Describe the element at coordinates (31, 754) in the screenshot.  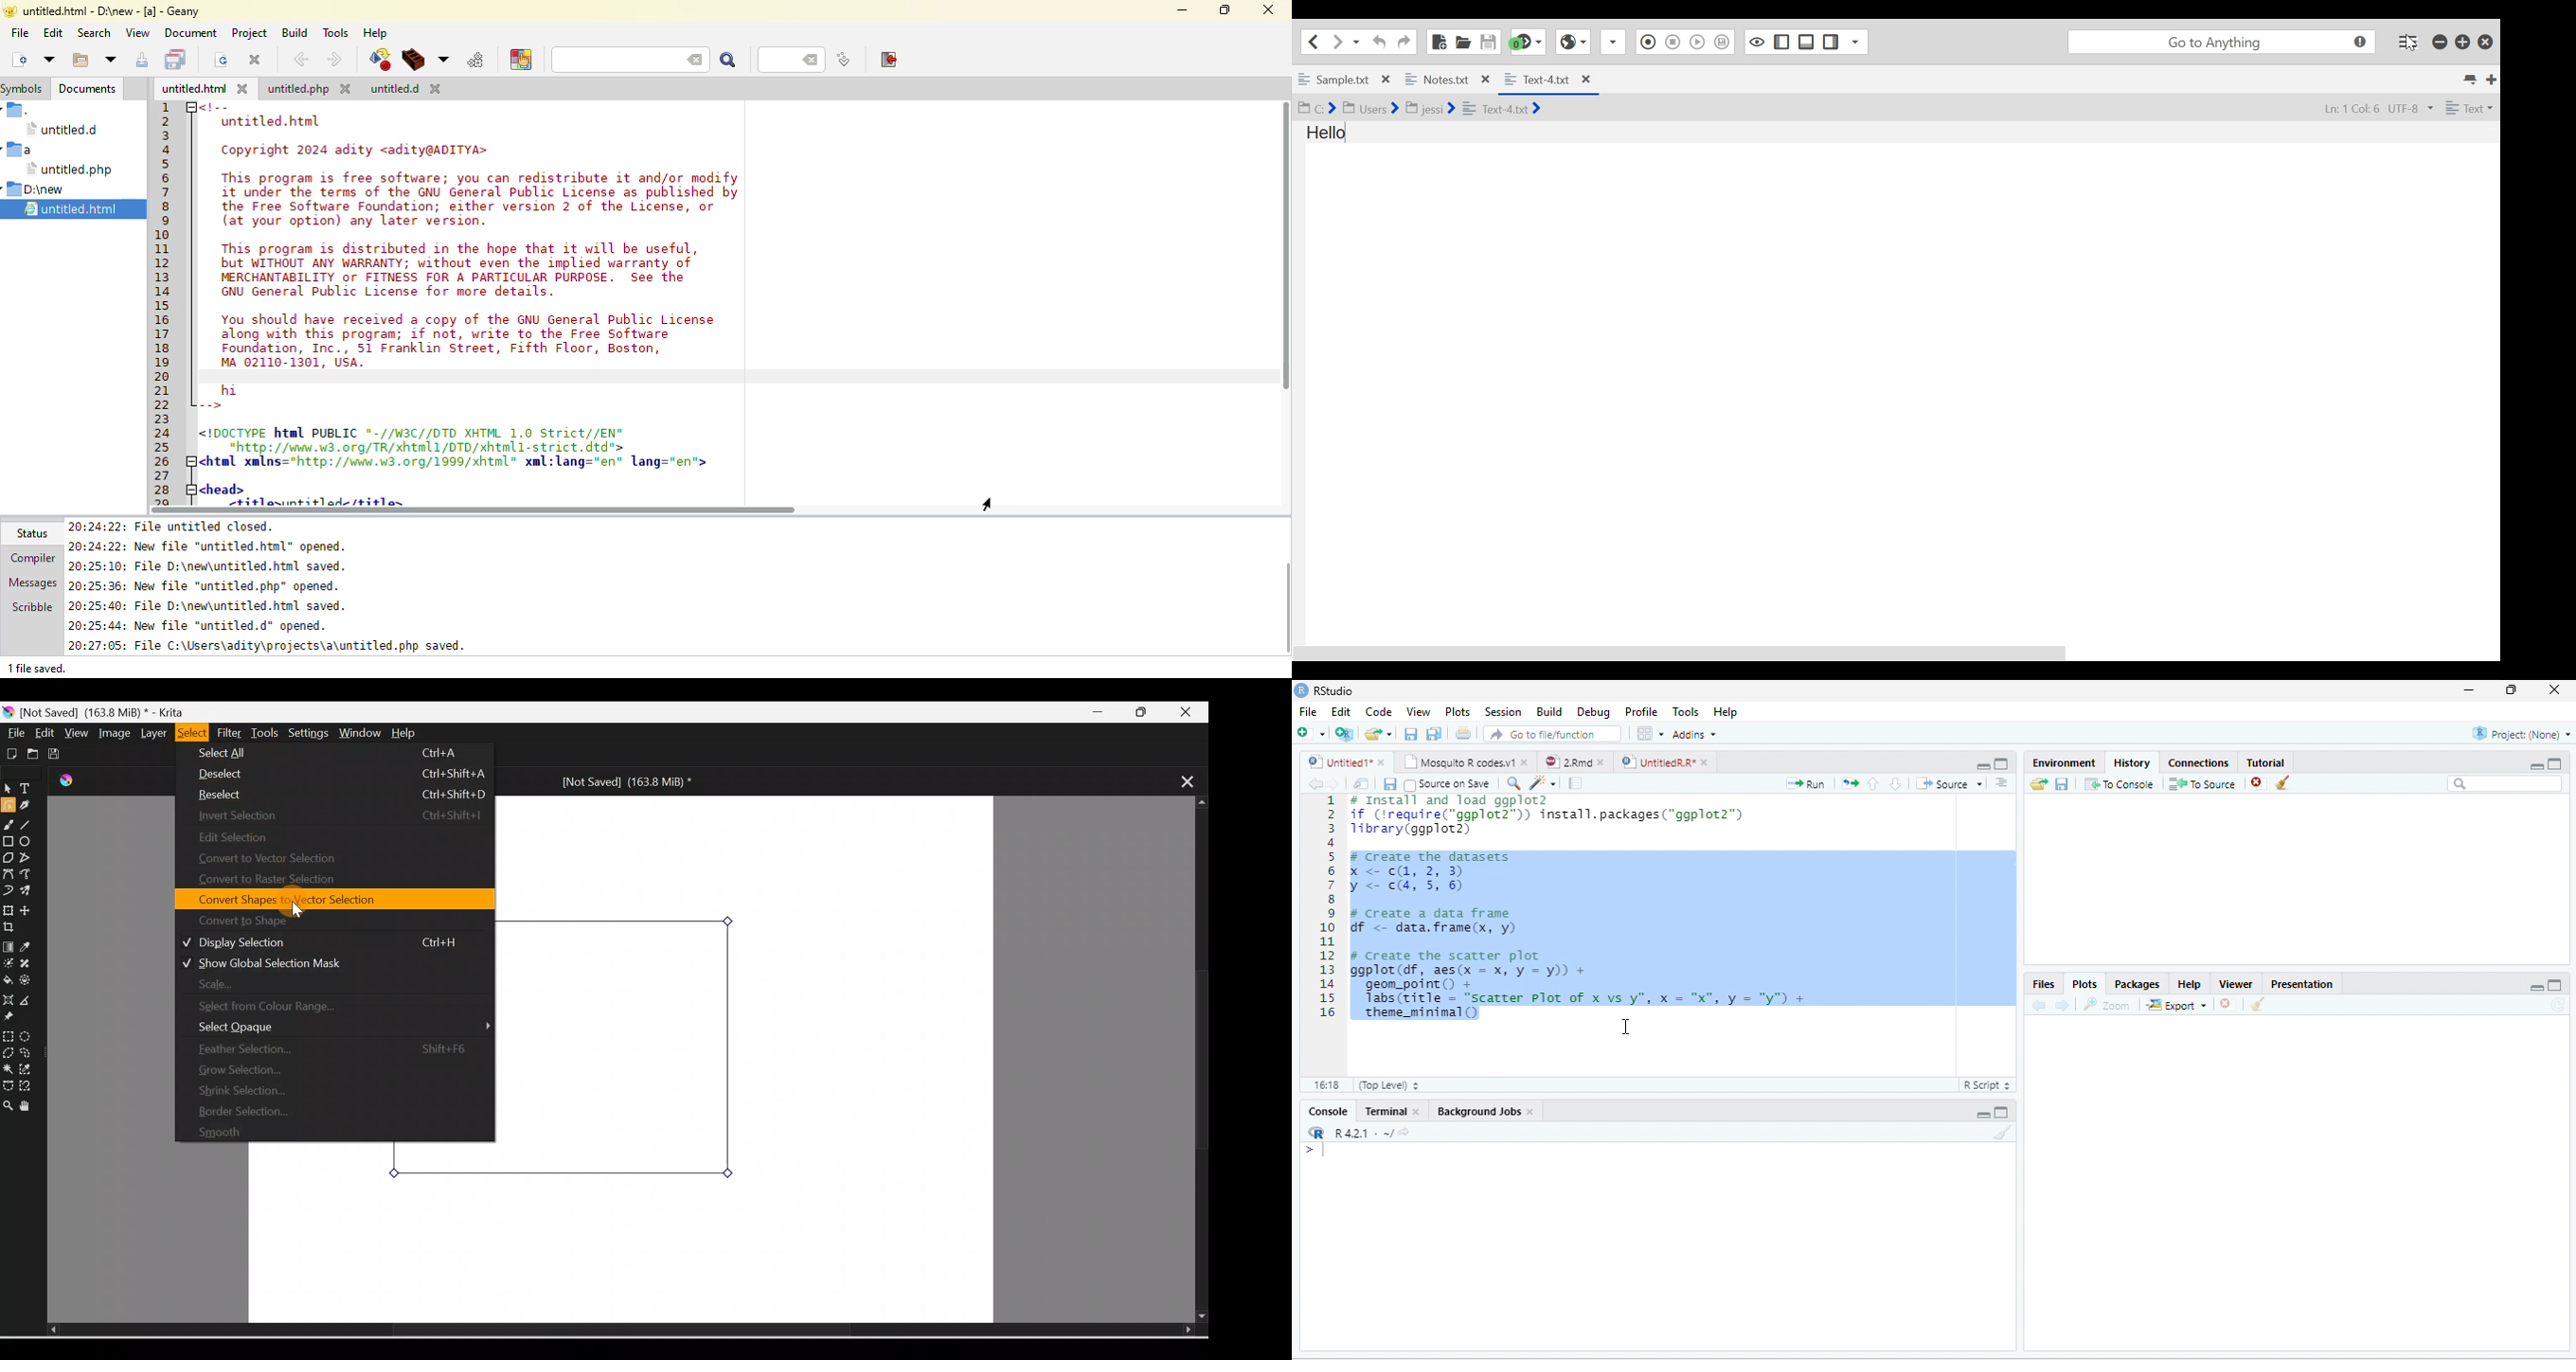
I see `Open existing document` at that location.